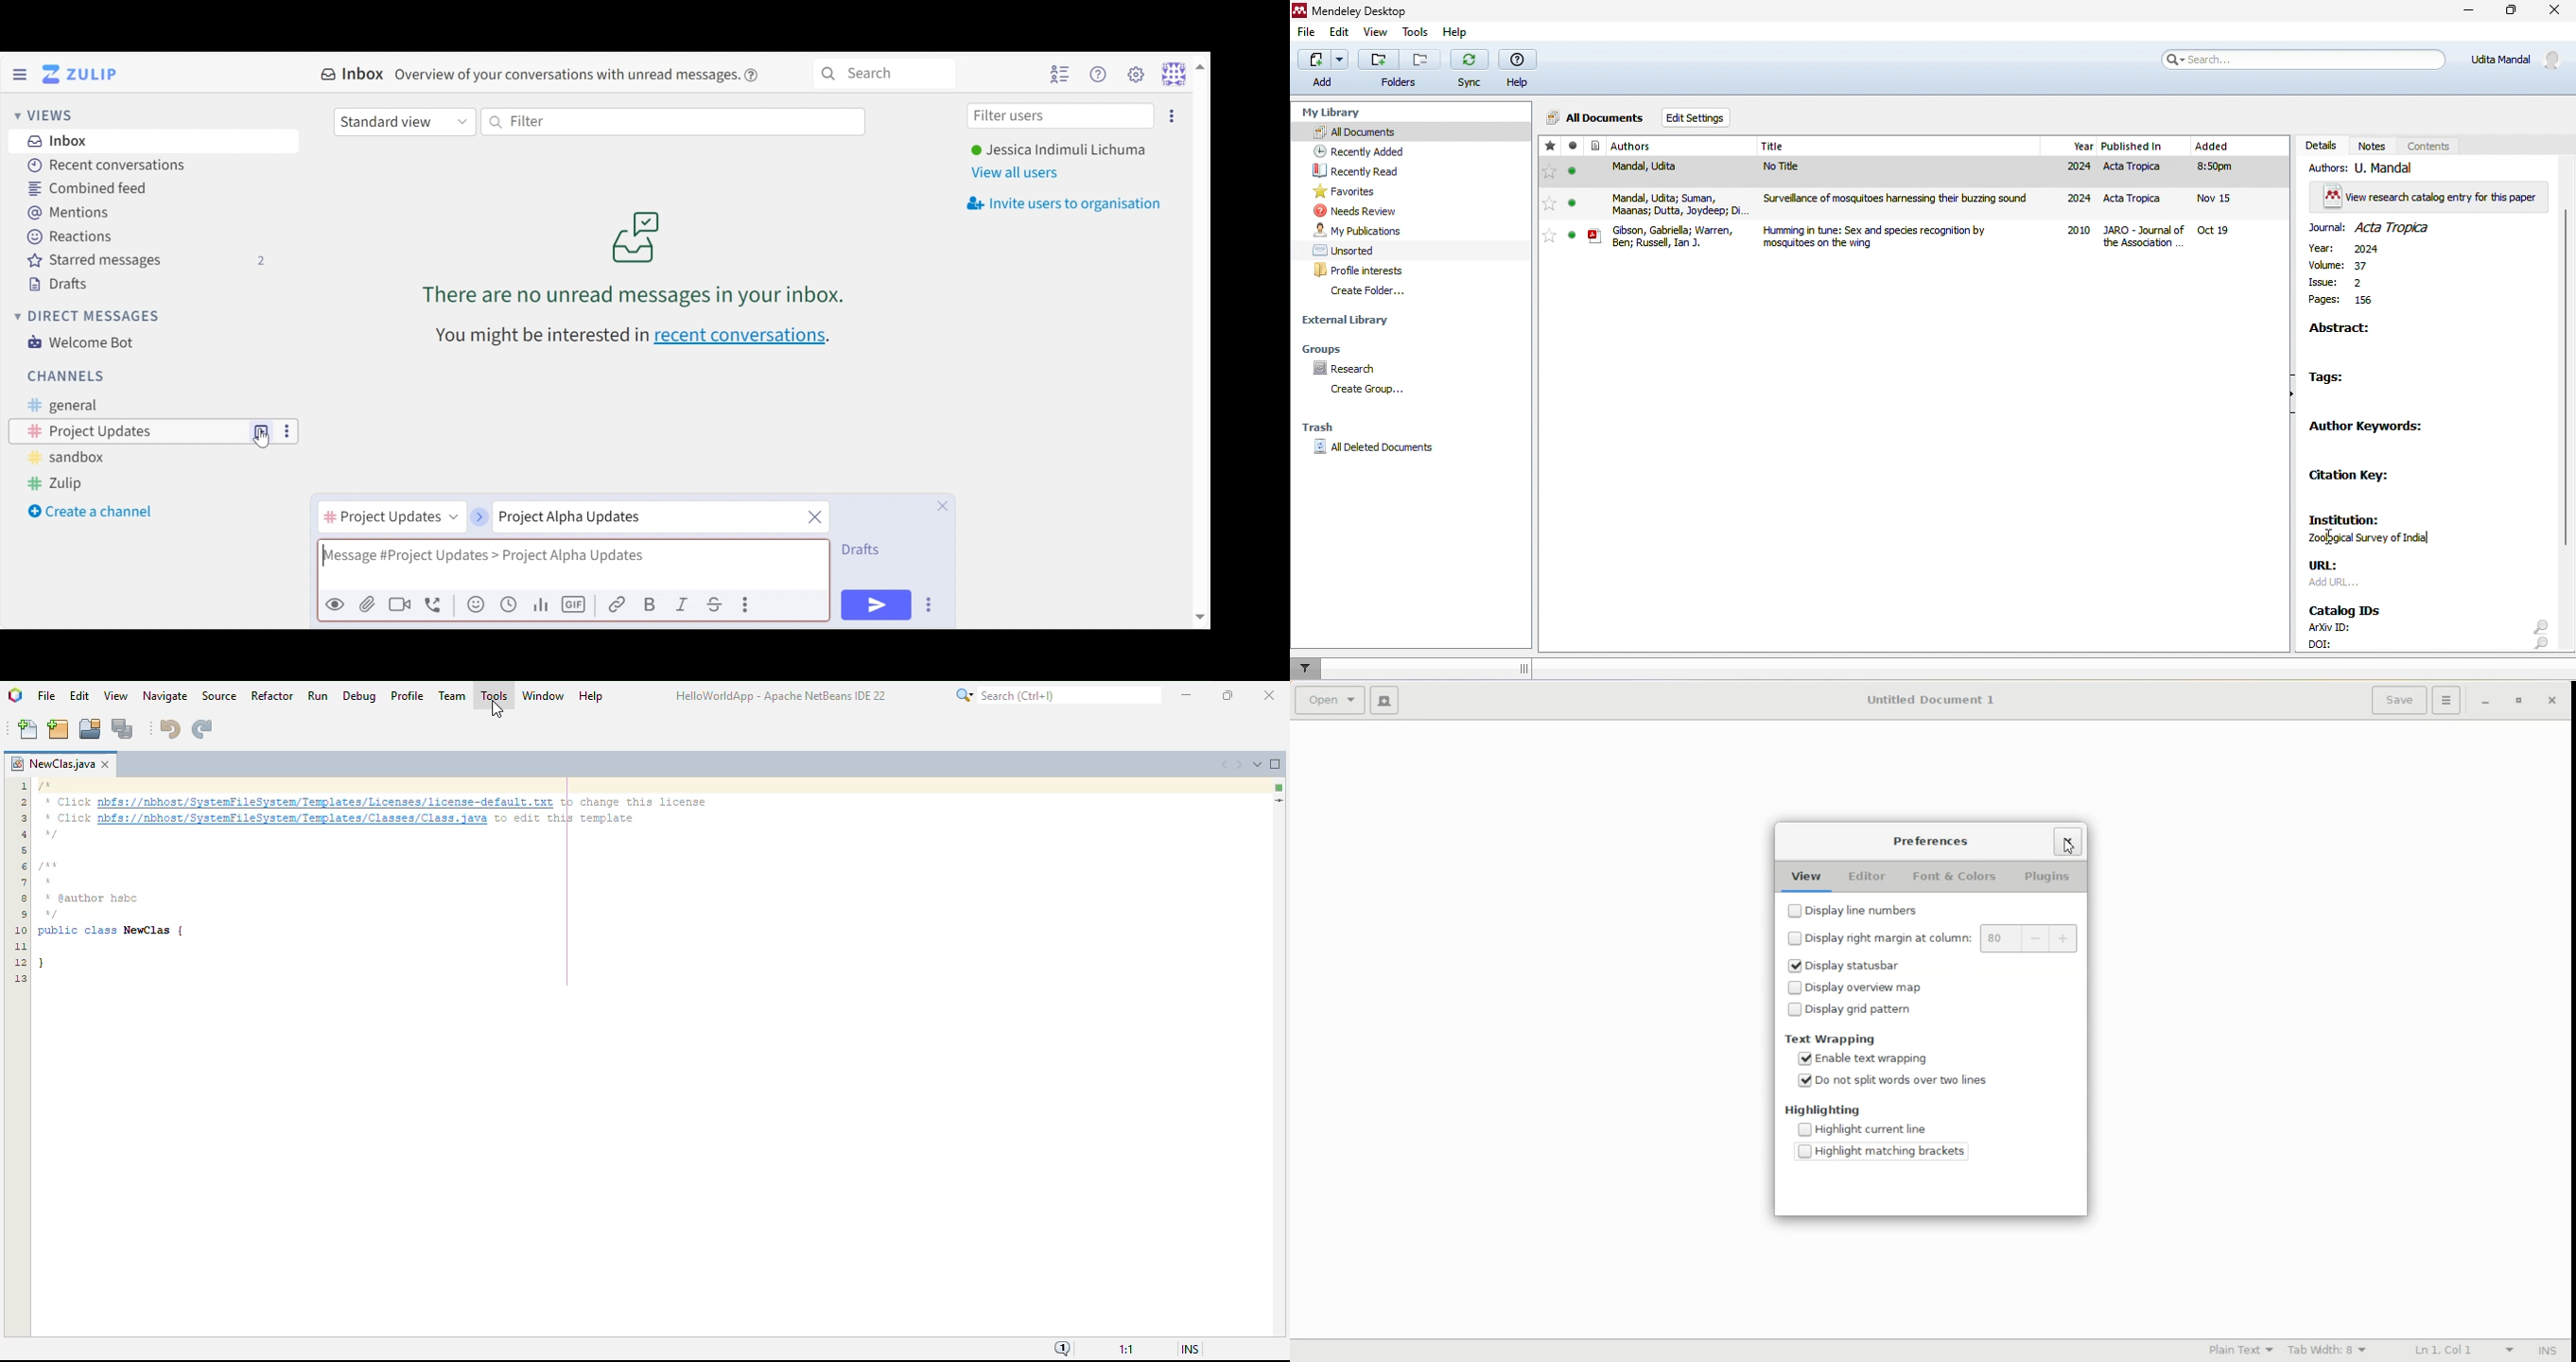 The image size is (2576, 1372). What do you see at coordinates (2518, 702) in the screenshot?
I see `Maximize` at bounding box center [2518, 702].